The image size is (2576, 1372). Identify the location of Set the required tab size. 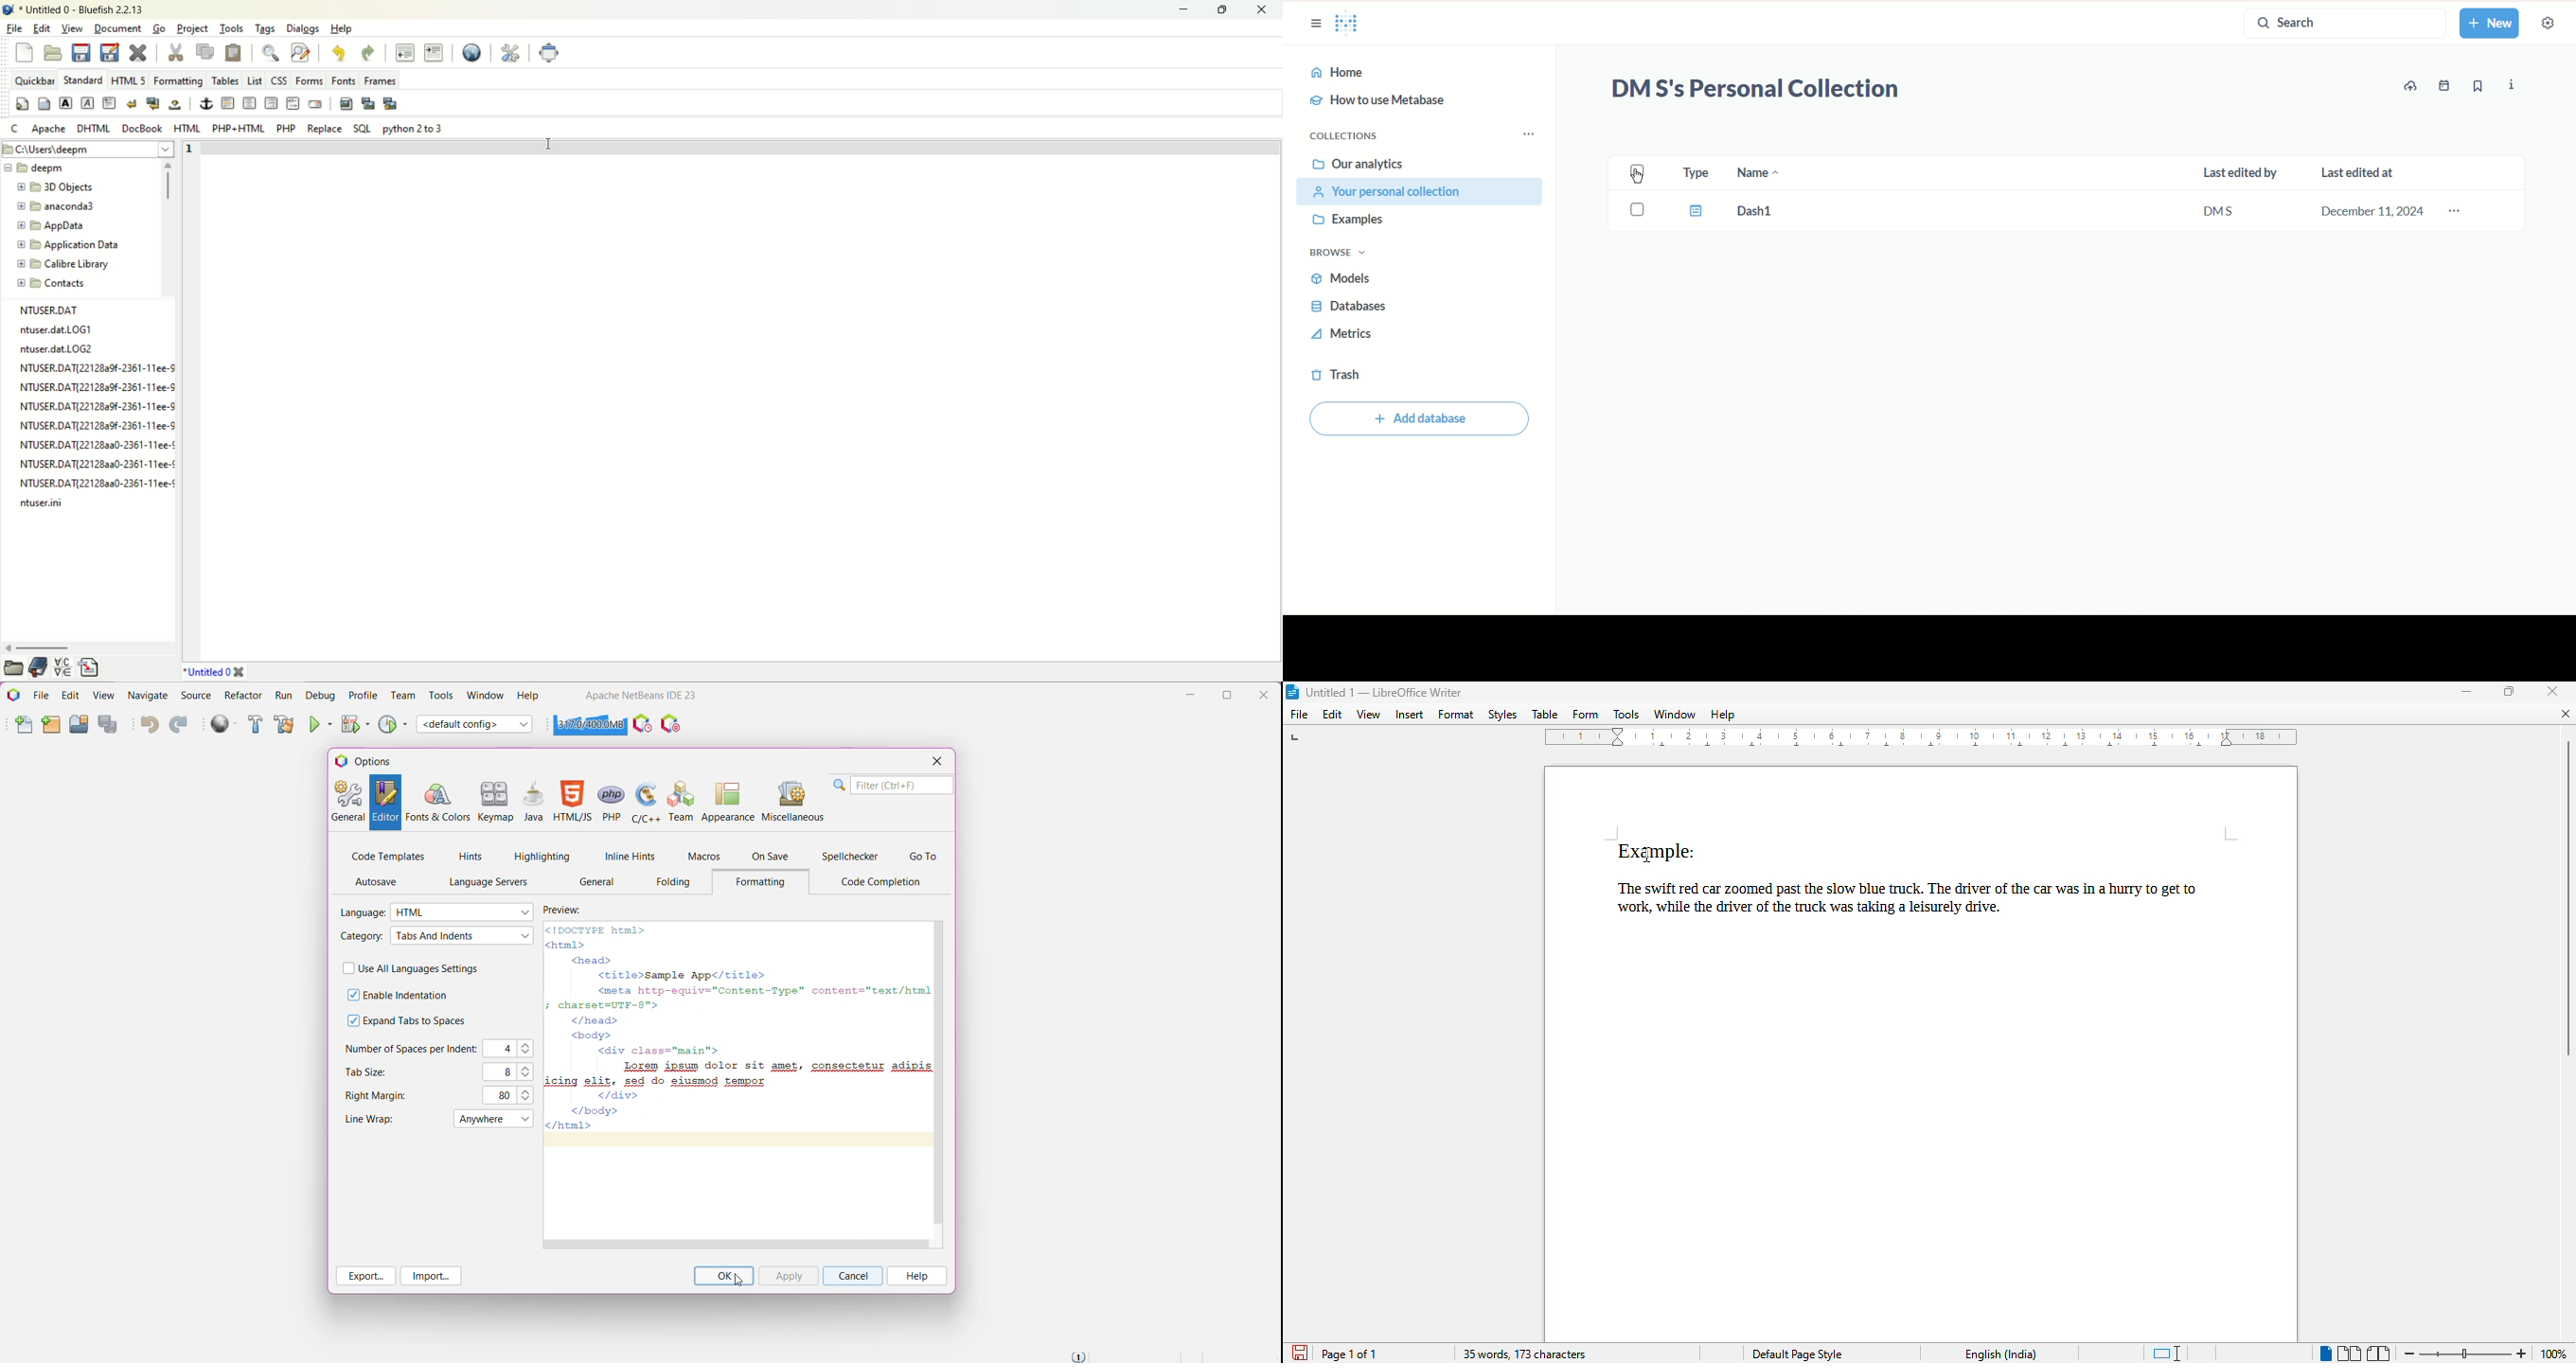
(528, 1072).